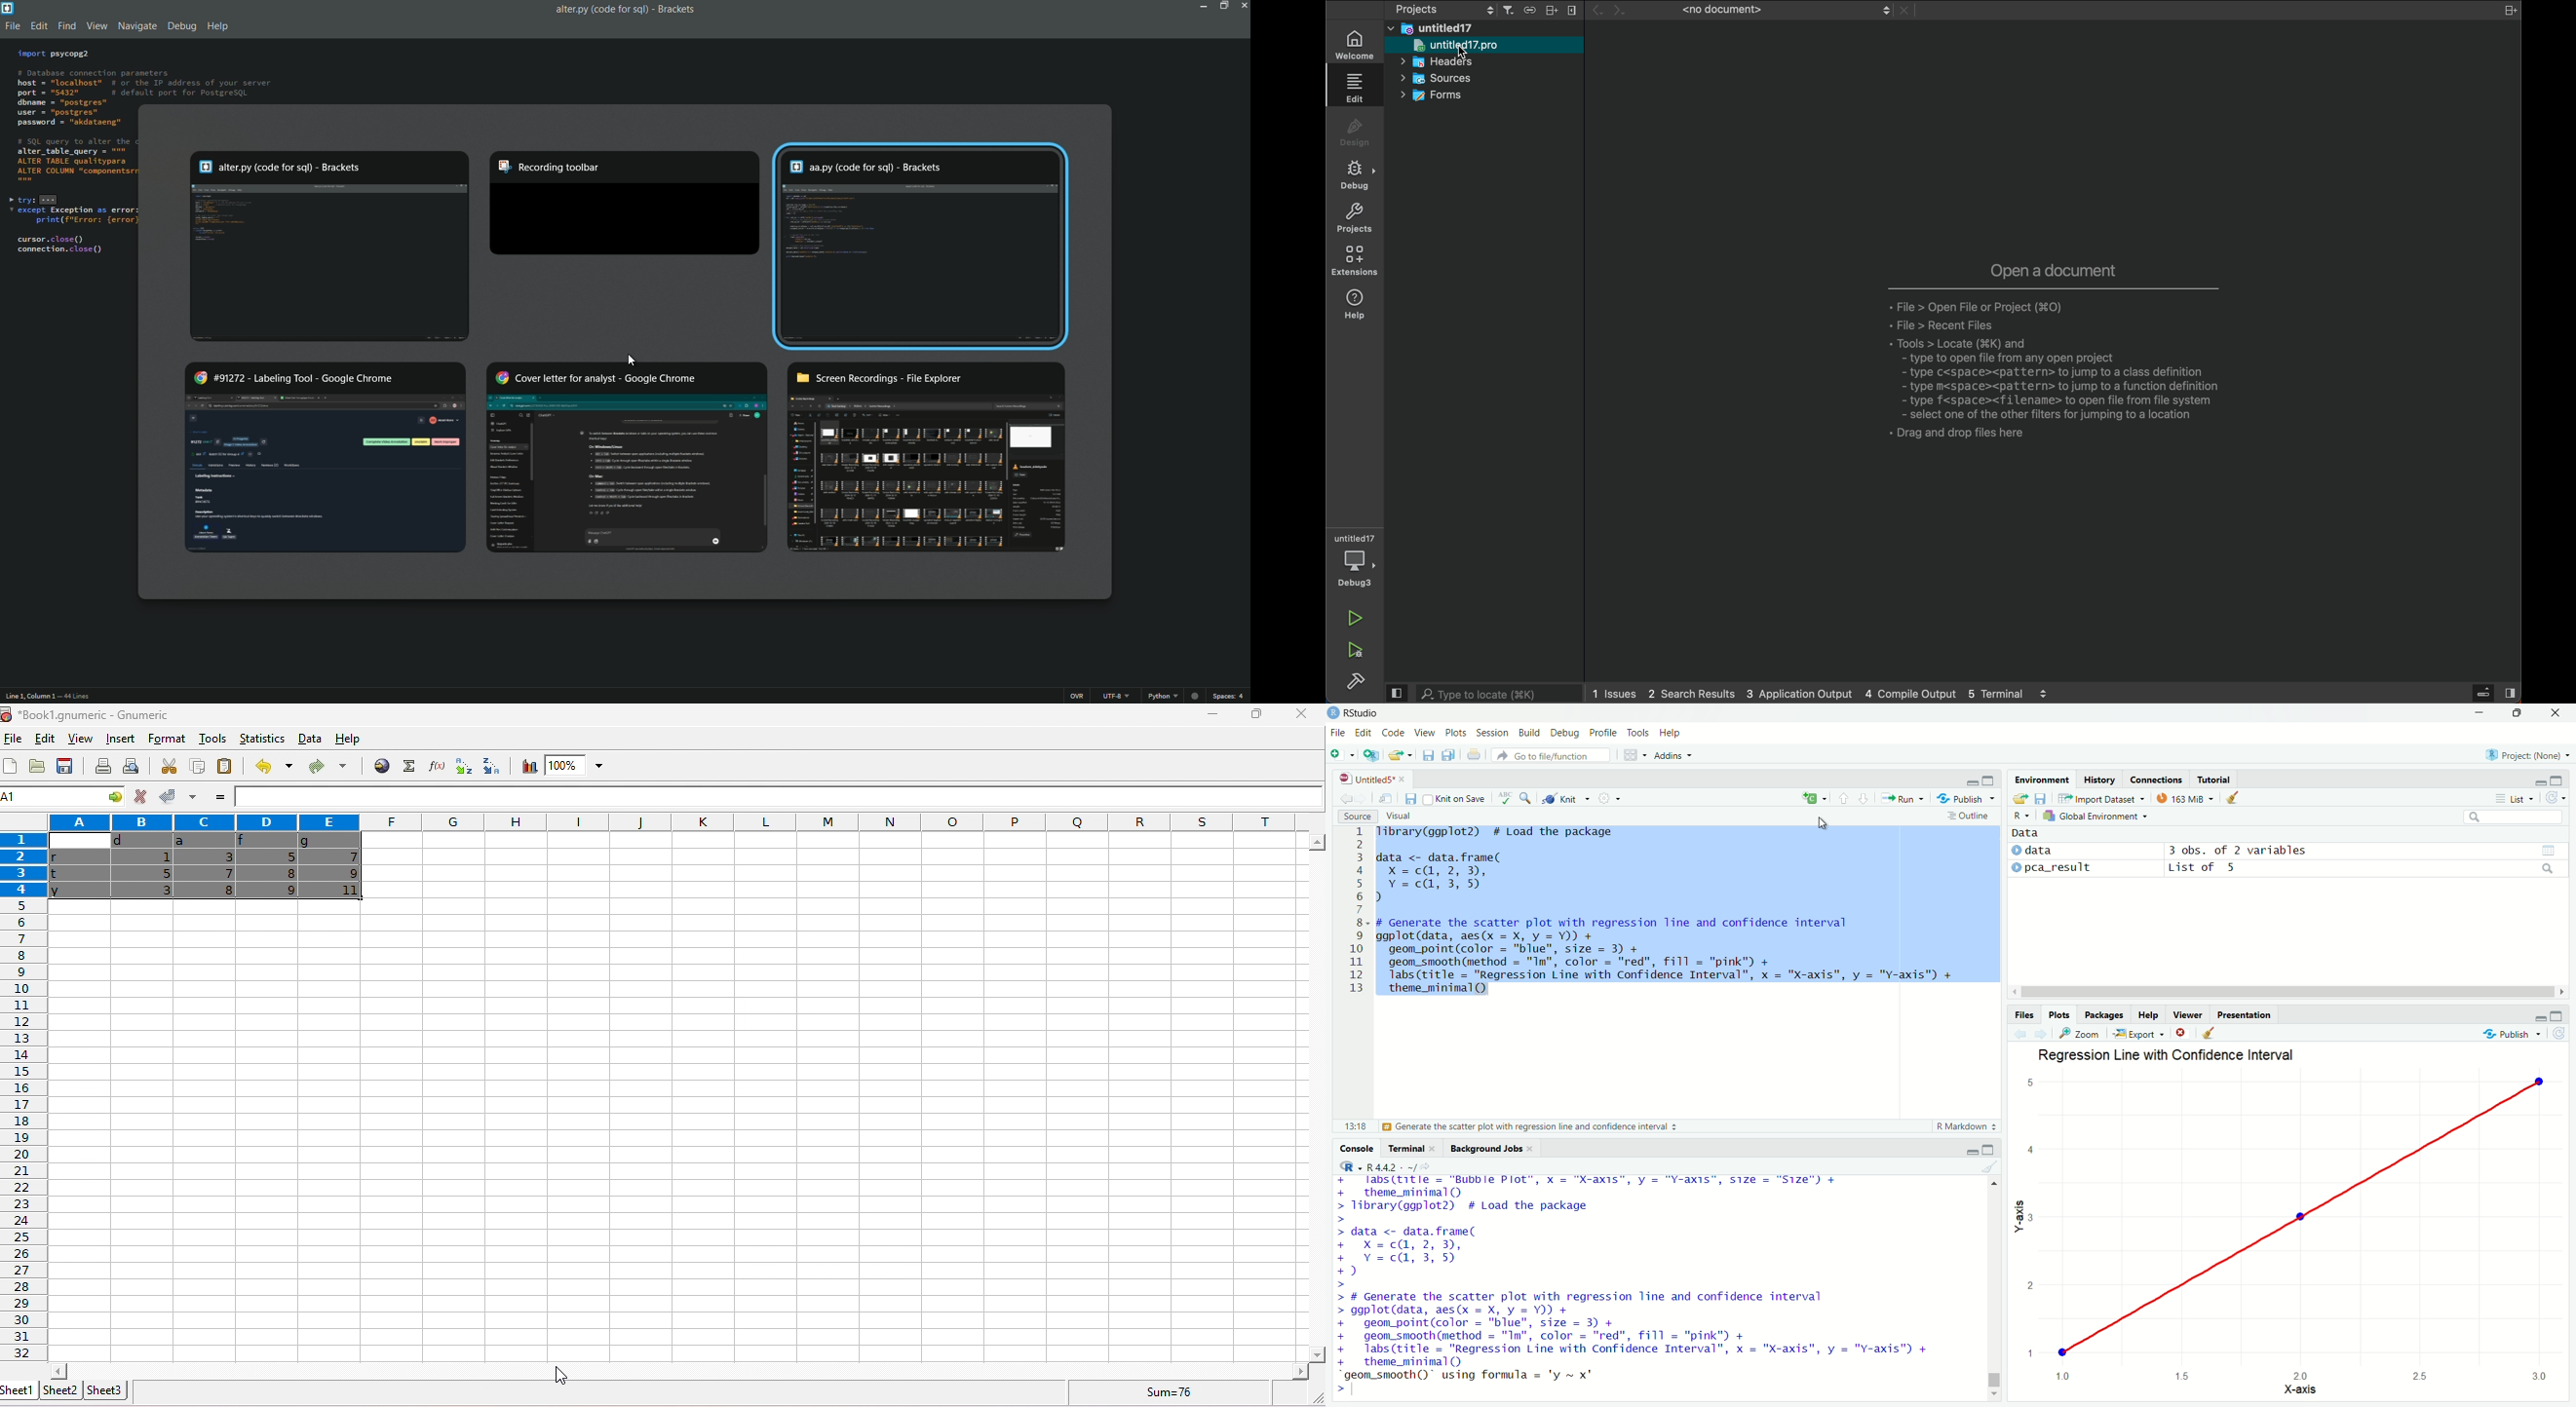  I want to click on Addins, so click(1673, 755).